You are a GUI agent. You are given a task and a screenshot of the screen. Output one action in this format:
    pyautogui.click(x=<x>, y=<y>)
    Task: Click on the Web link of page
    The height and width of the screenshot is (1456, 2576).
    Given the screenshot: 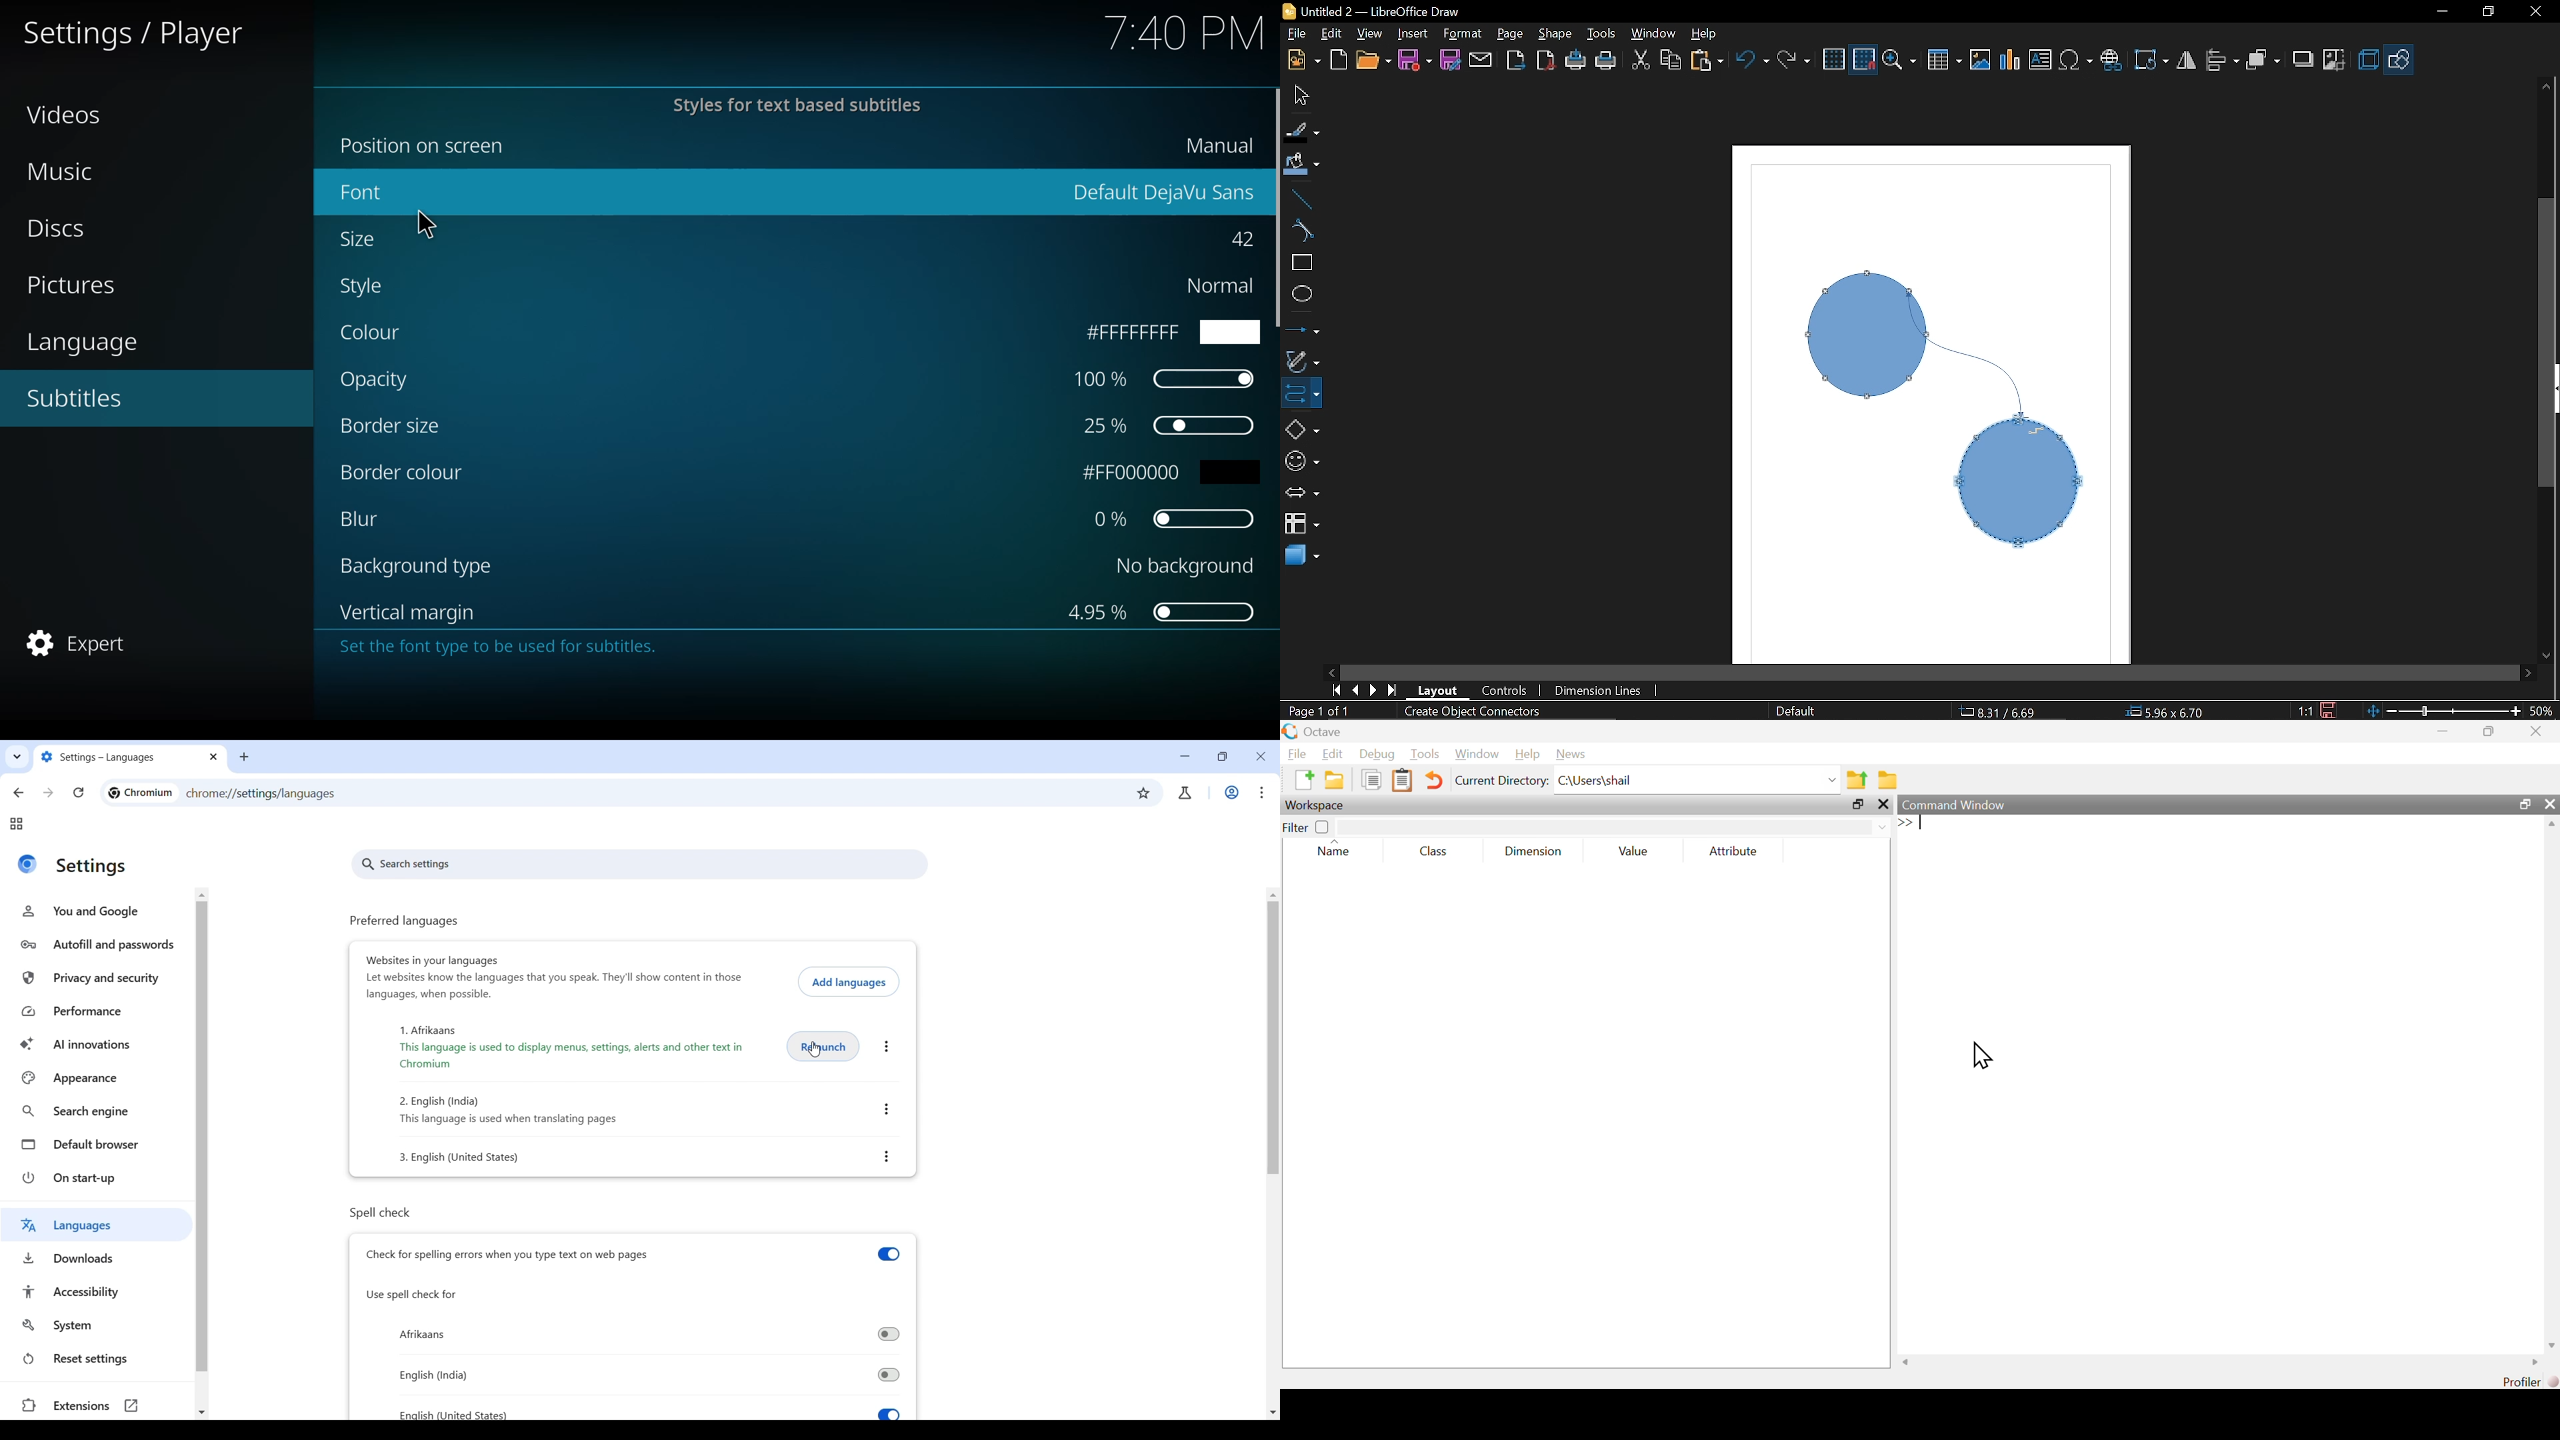 What is the action you would take?
    pyautogui.click(x=261, y=794)
    